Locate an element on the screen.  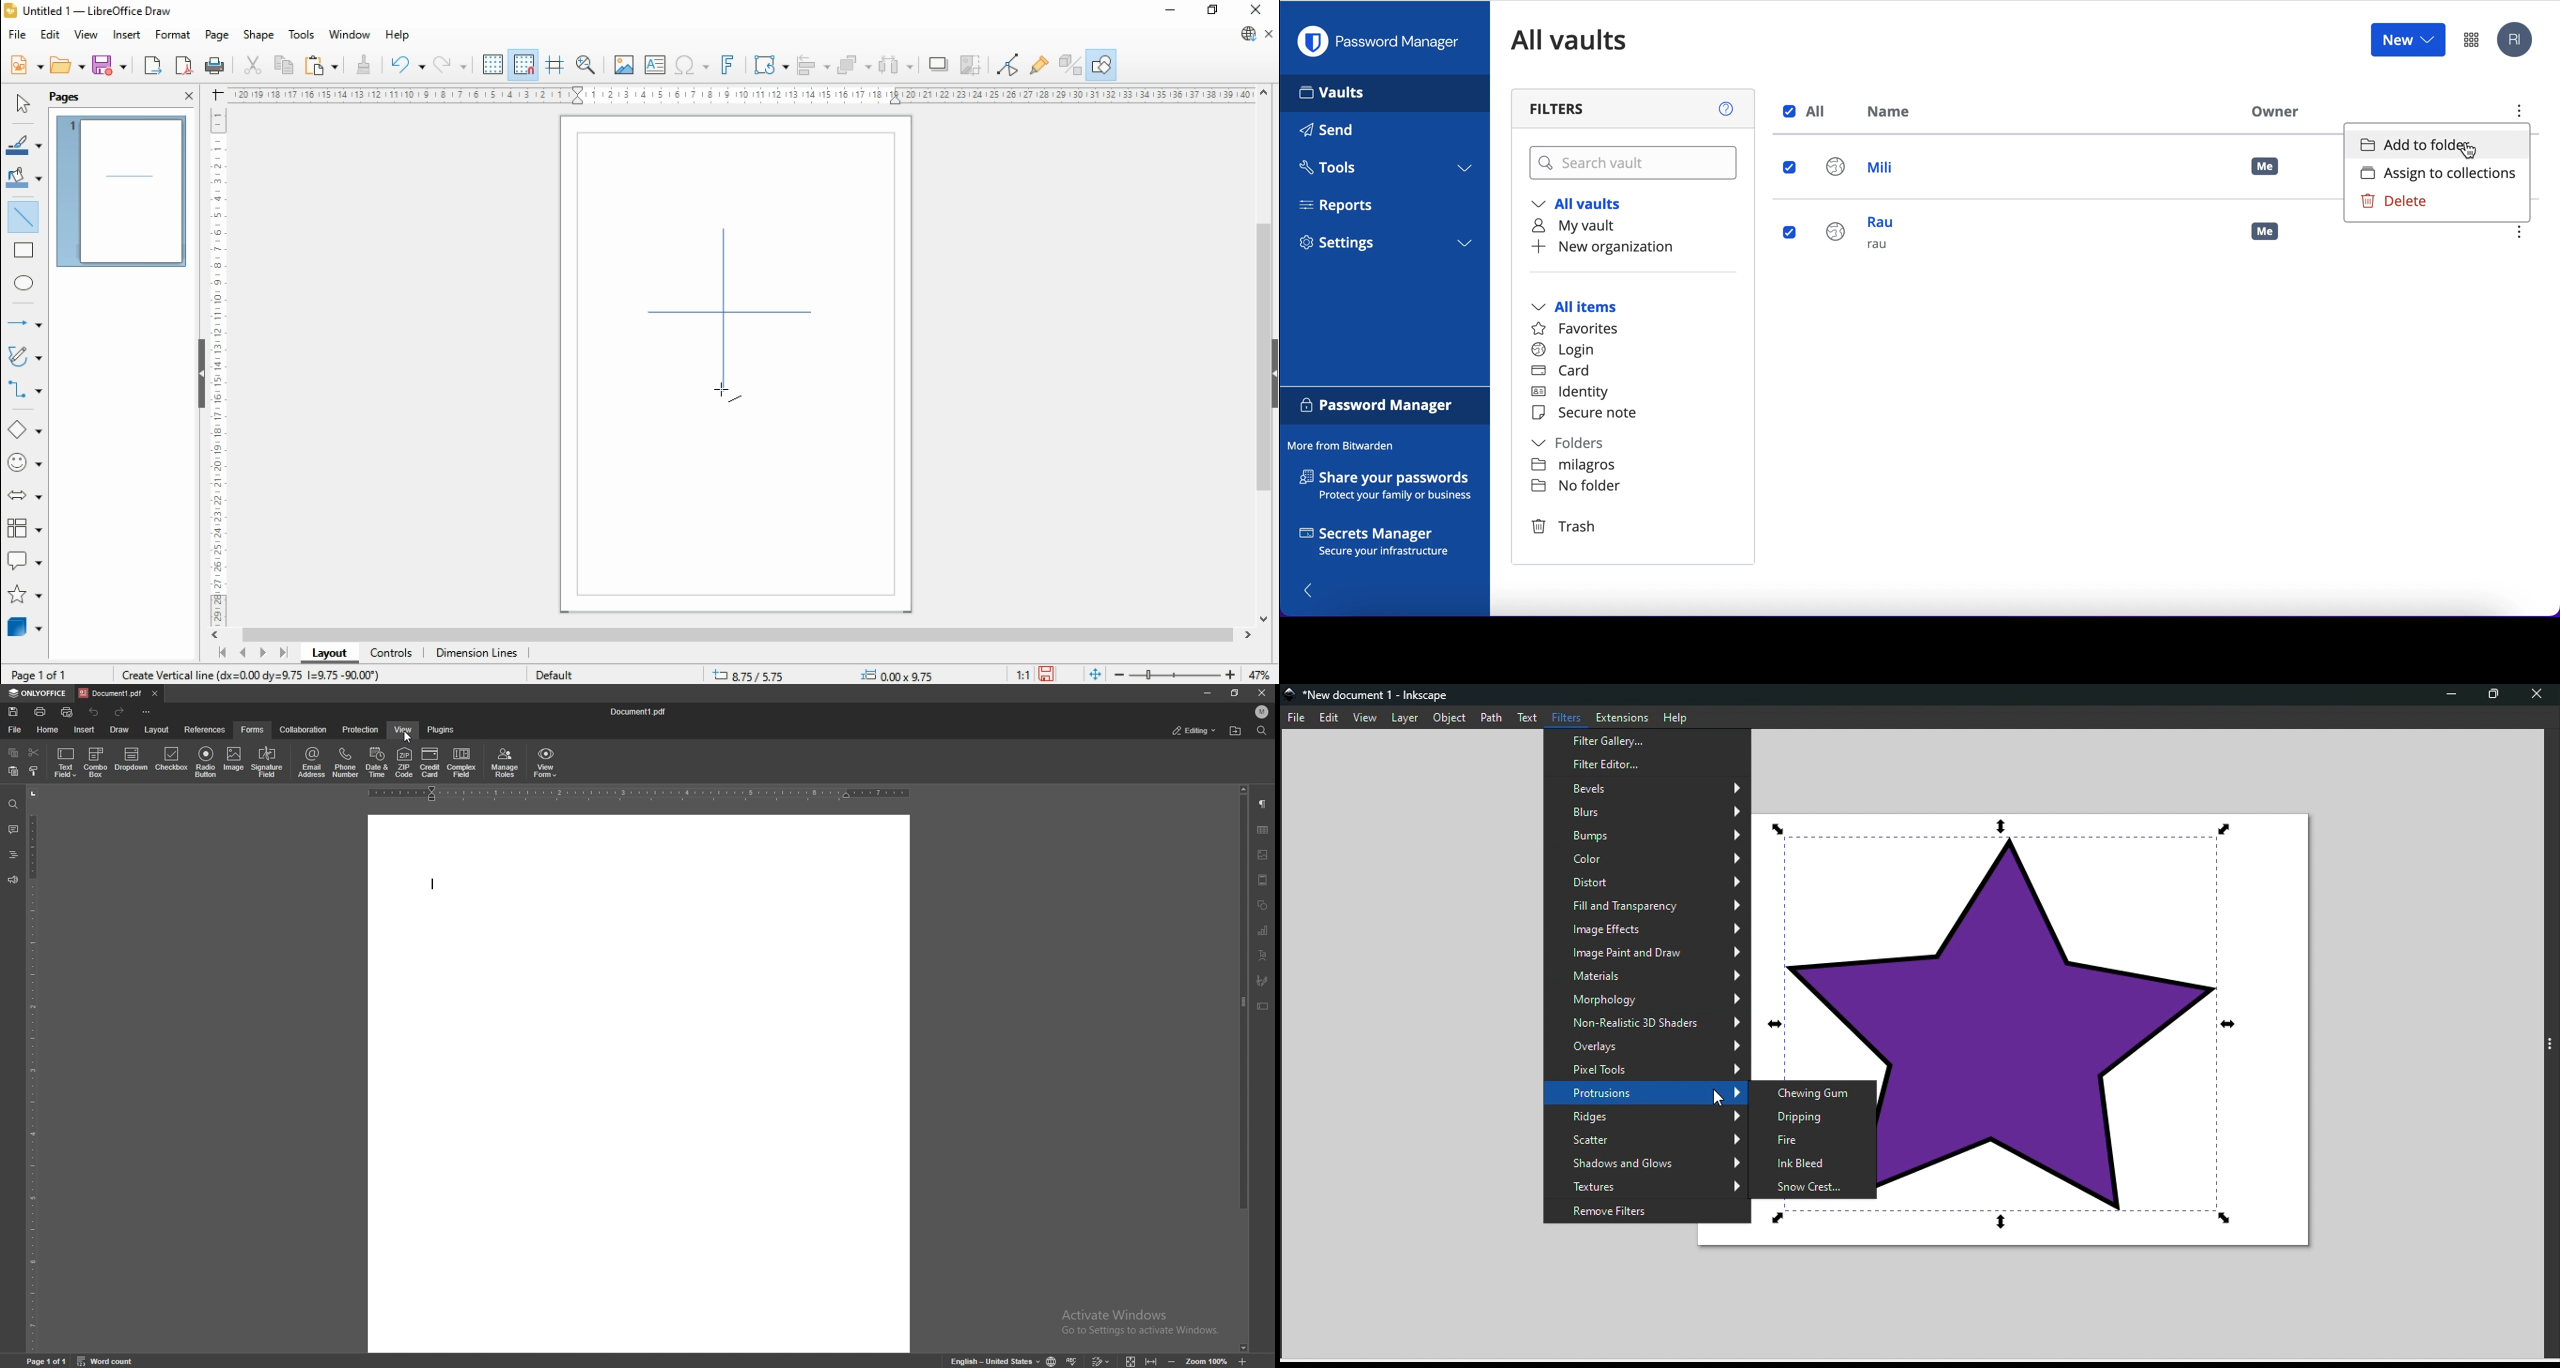
cursor is located at coordinates (2464, 151).